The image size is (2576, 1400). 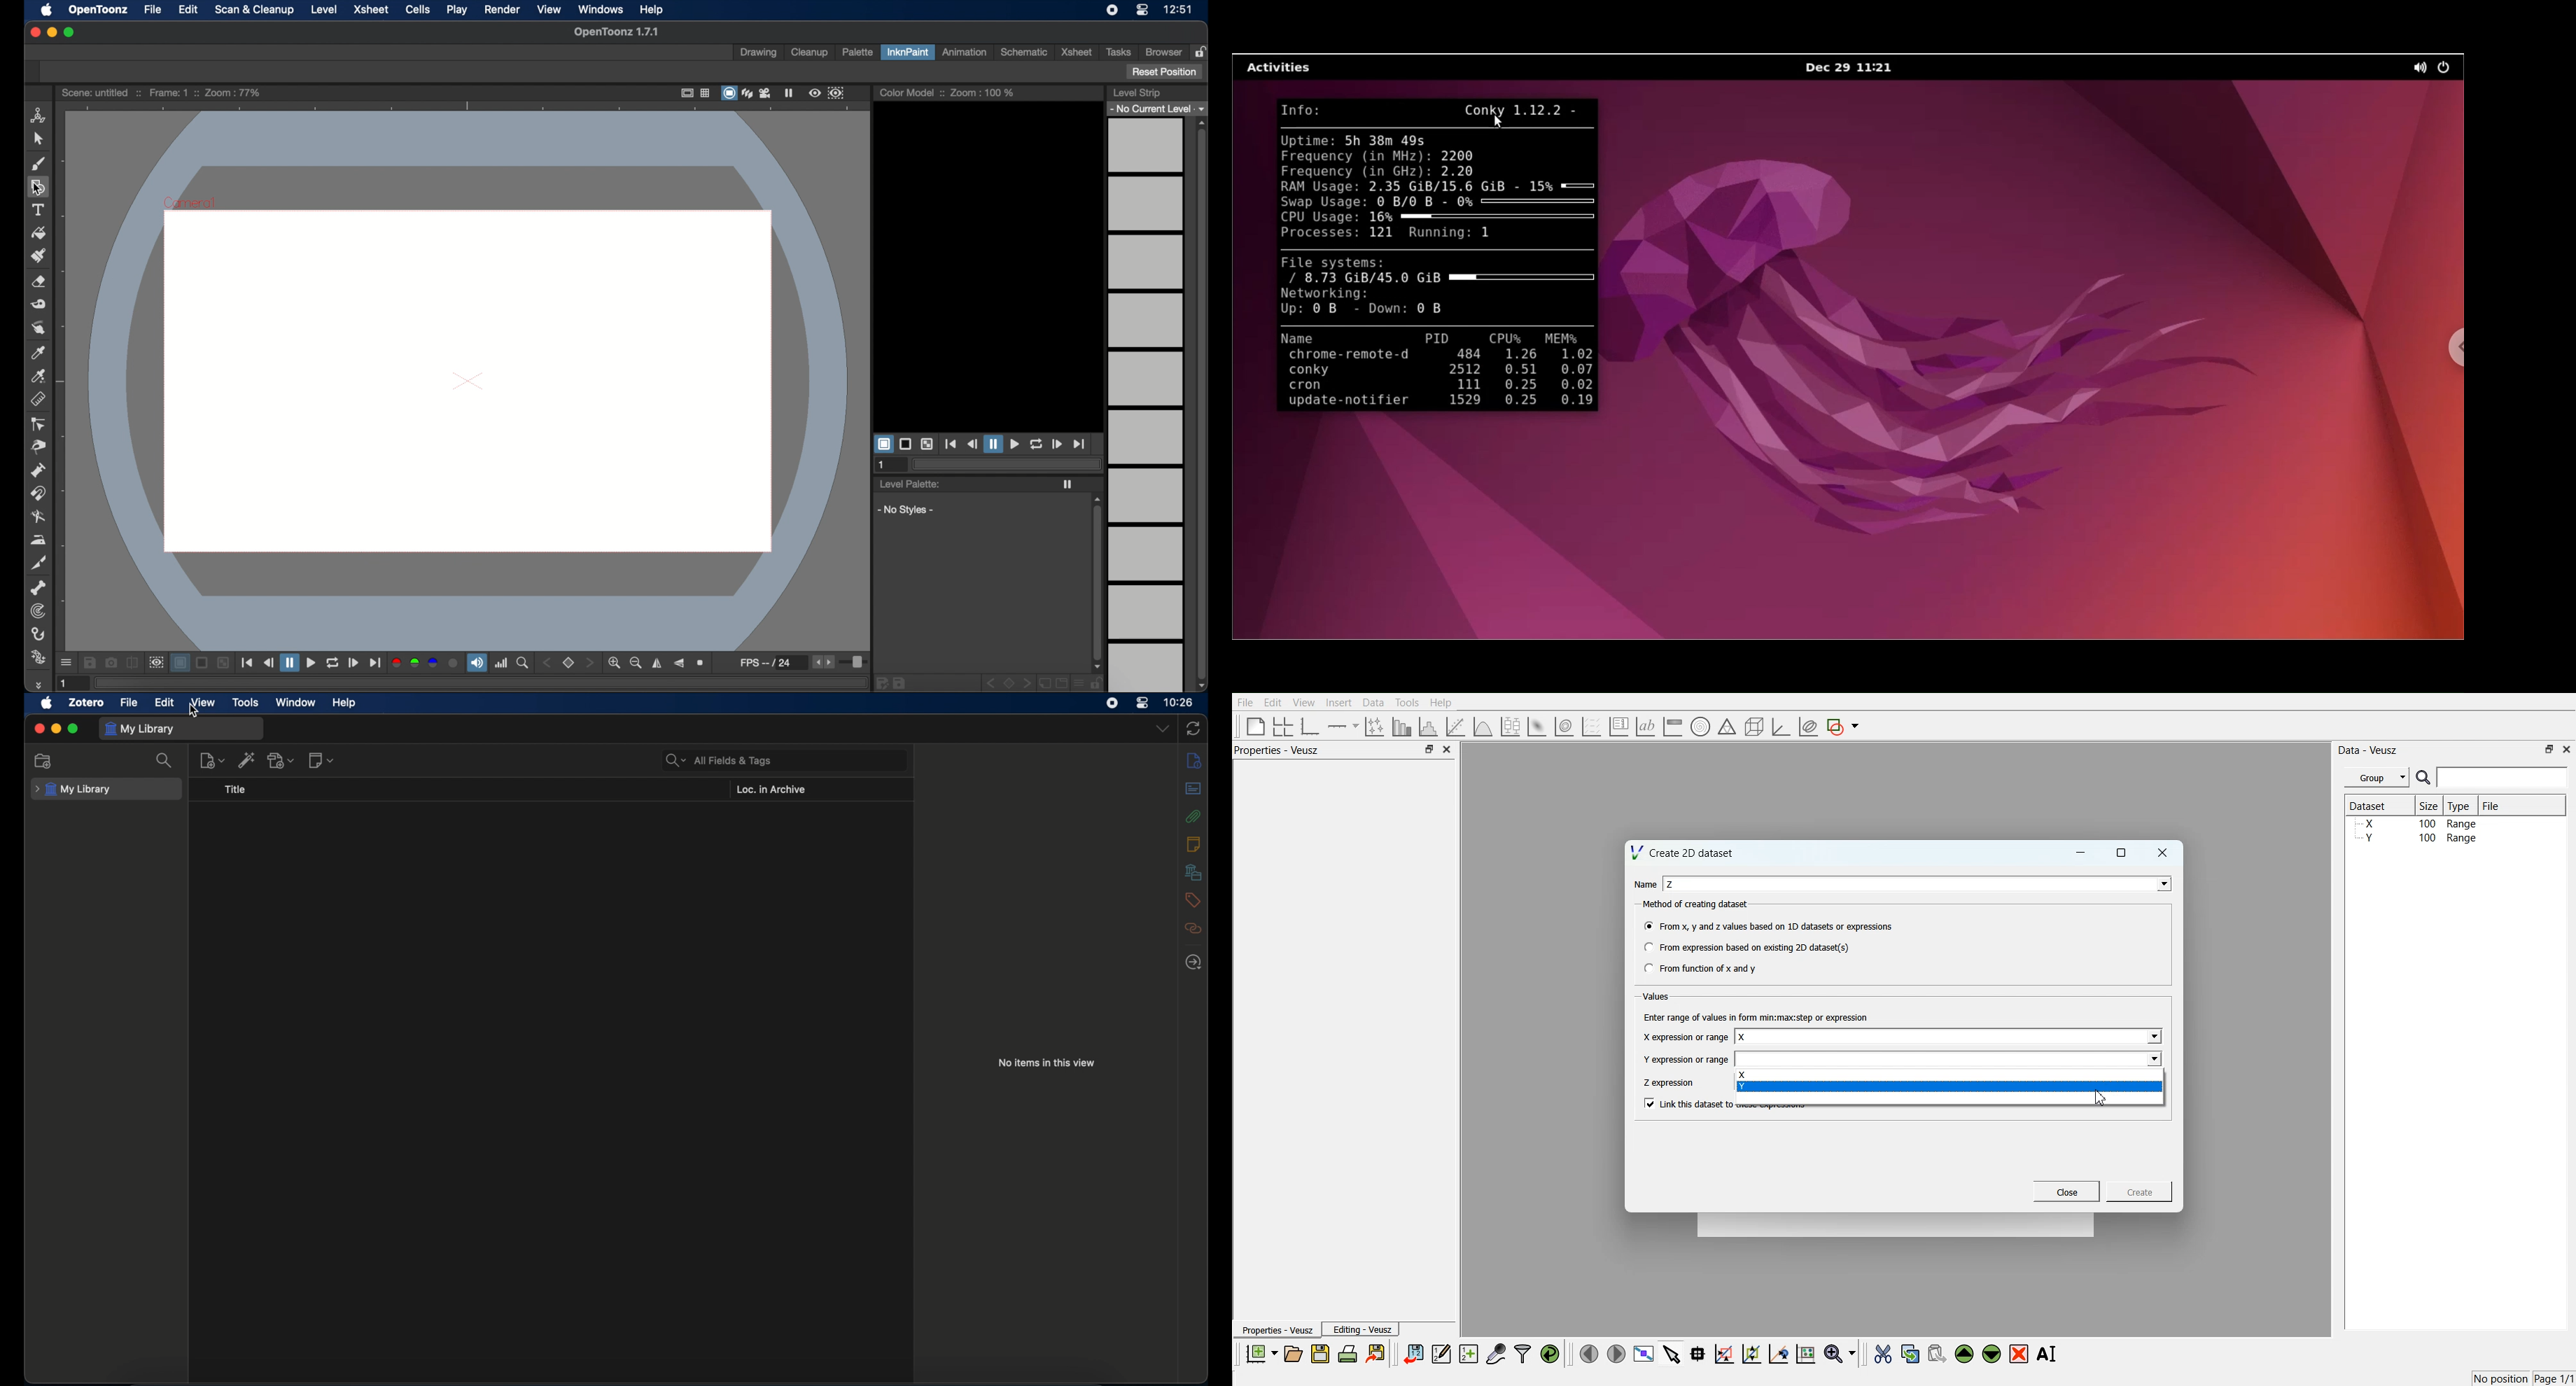 What do you see at coordinates (235, 790) in the screenshot?
I see `title` at bounding box center [235, 790].